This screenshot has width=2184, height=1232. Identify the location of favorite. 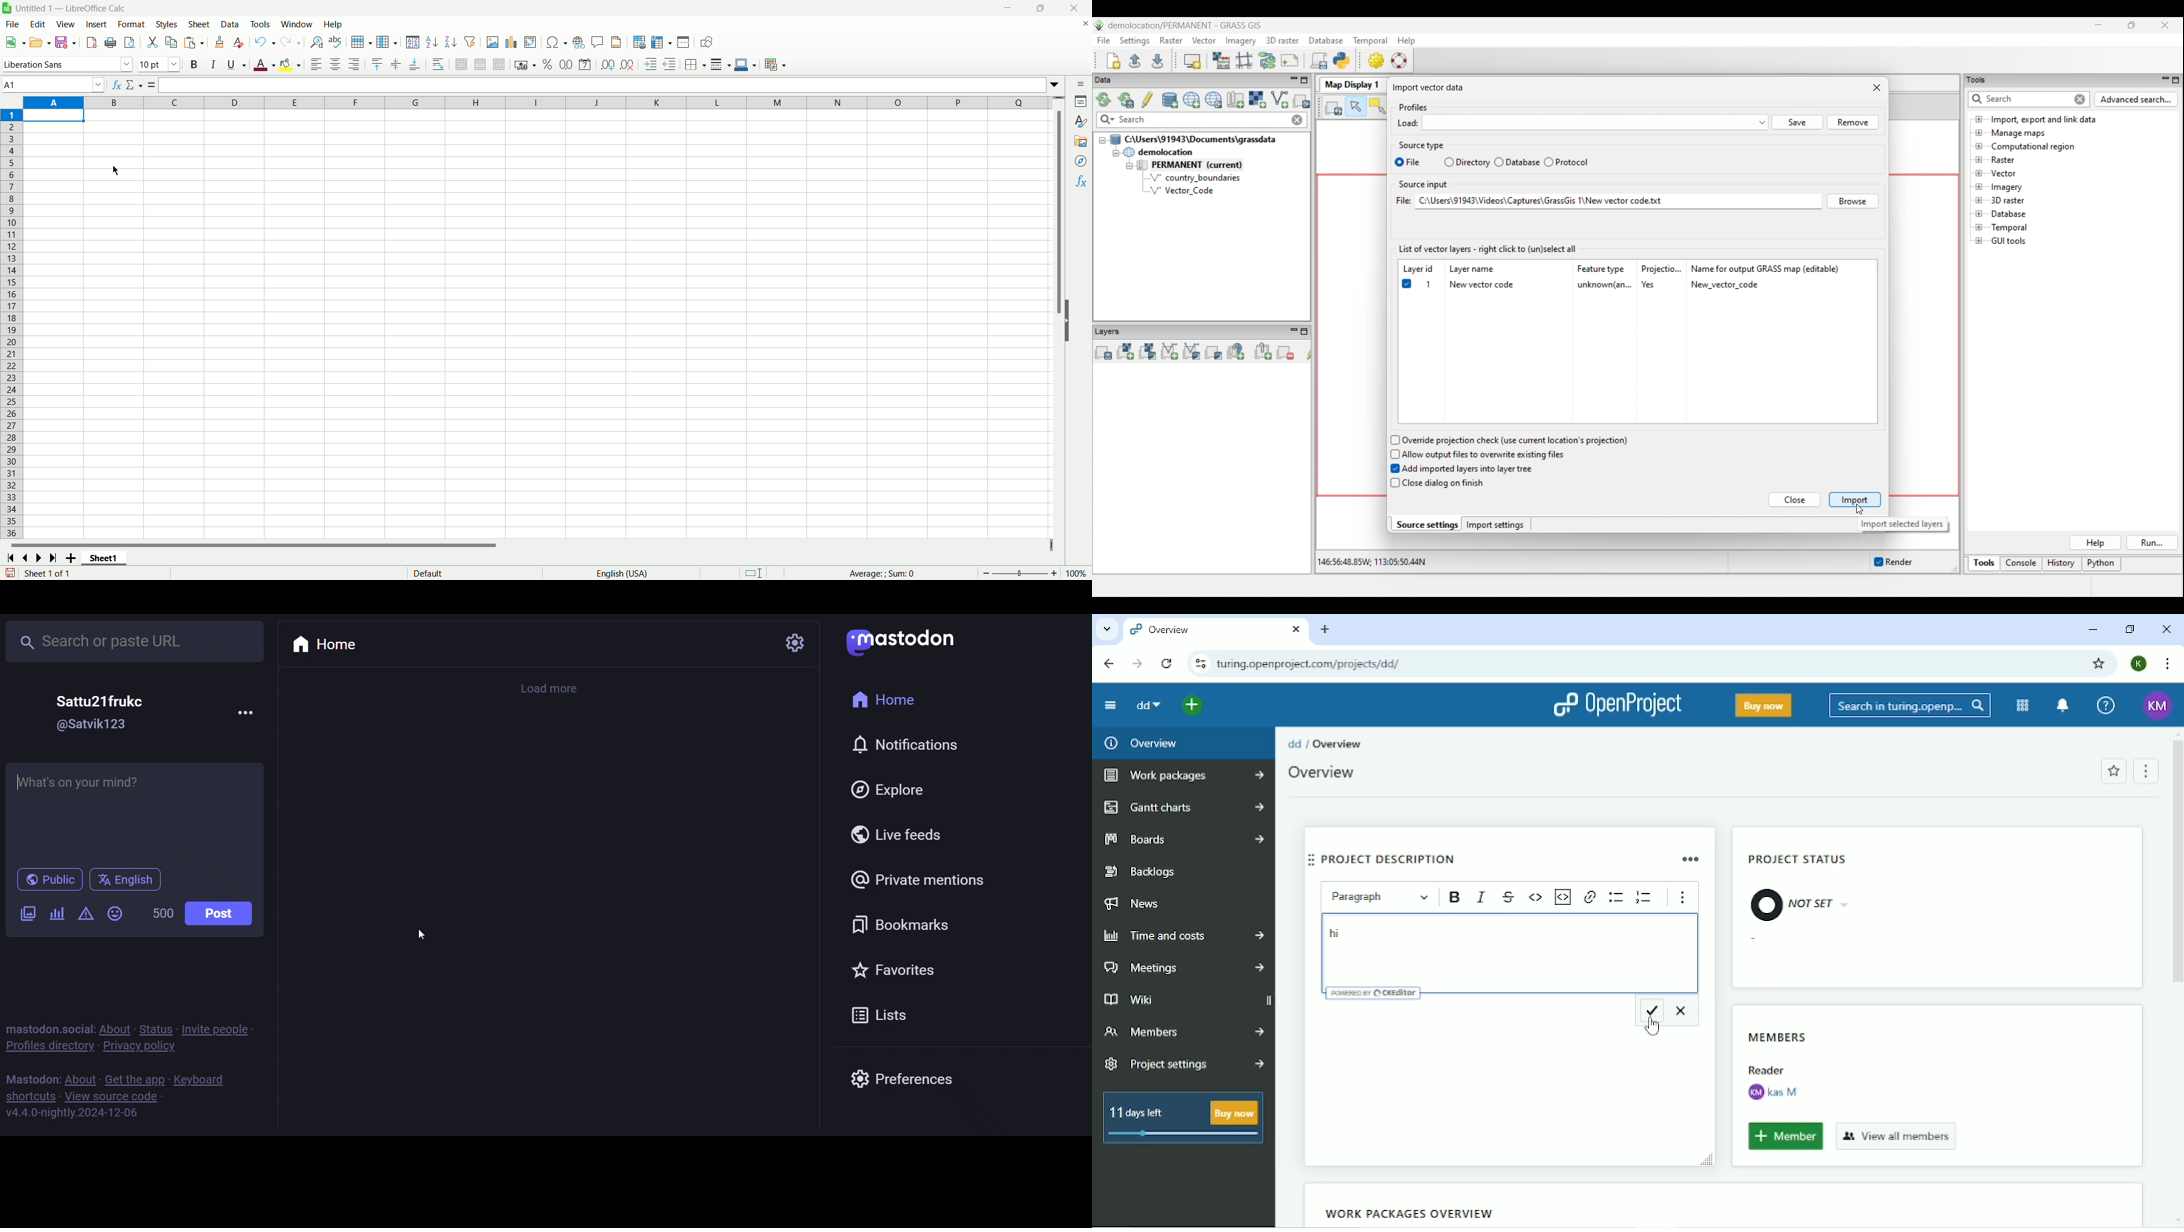
(896, 972).